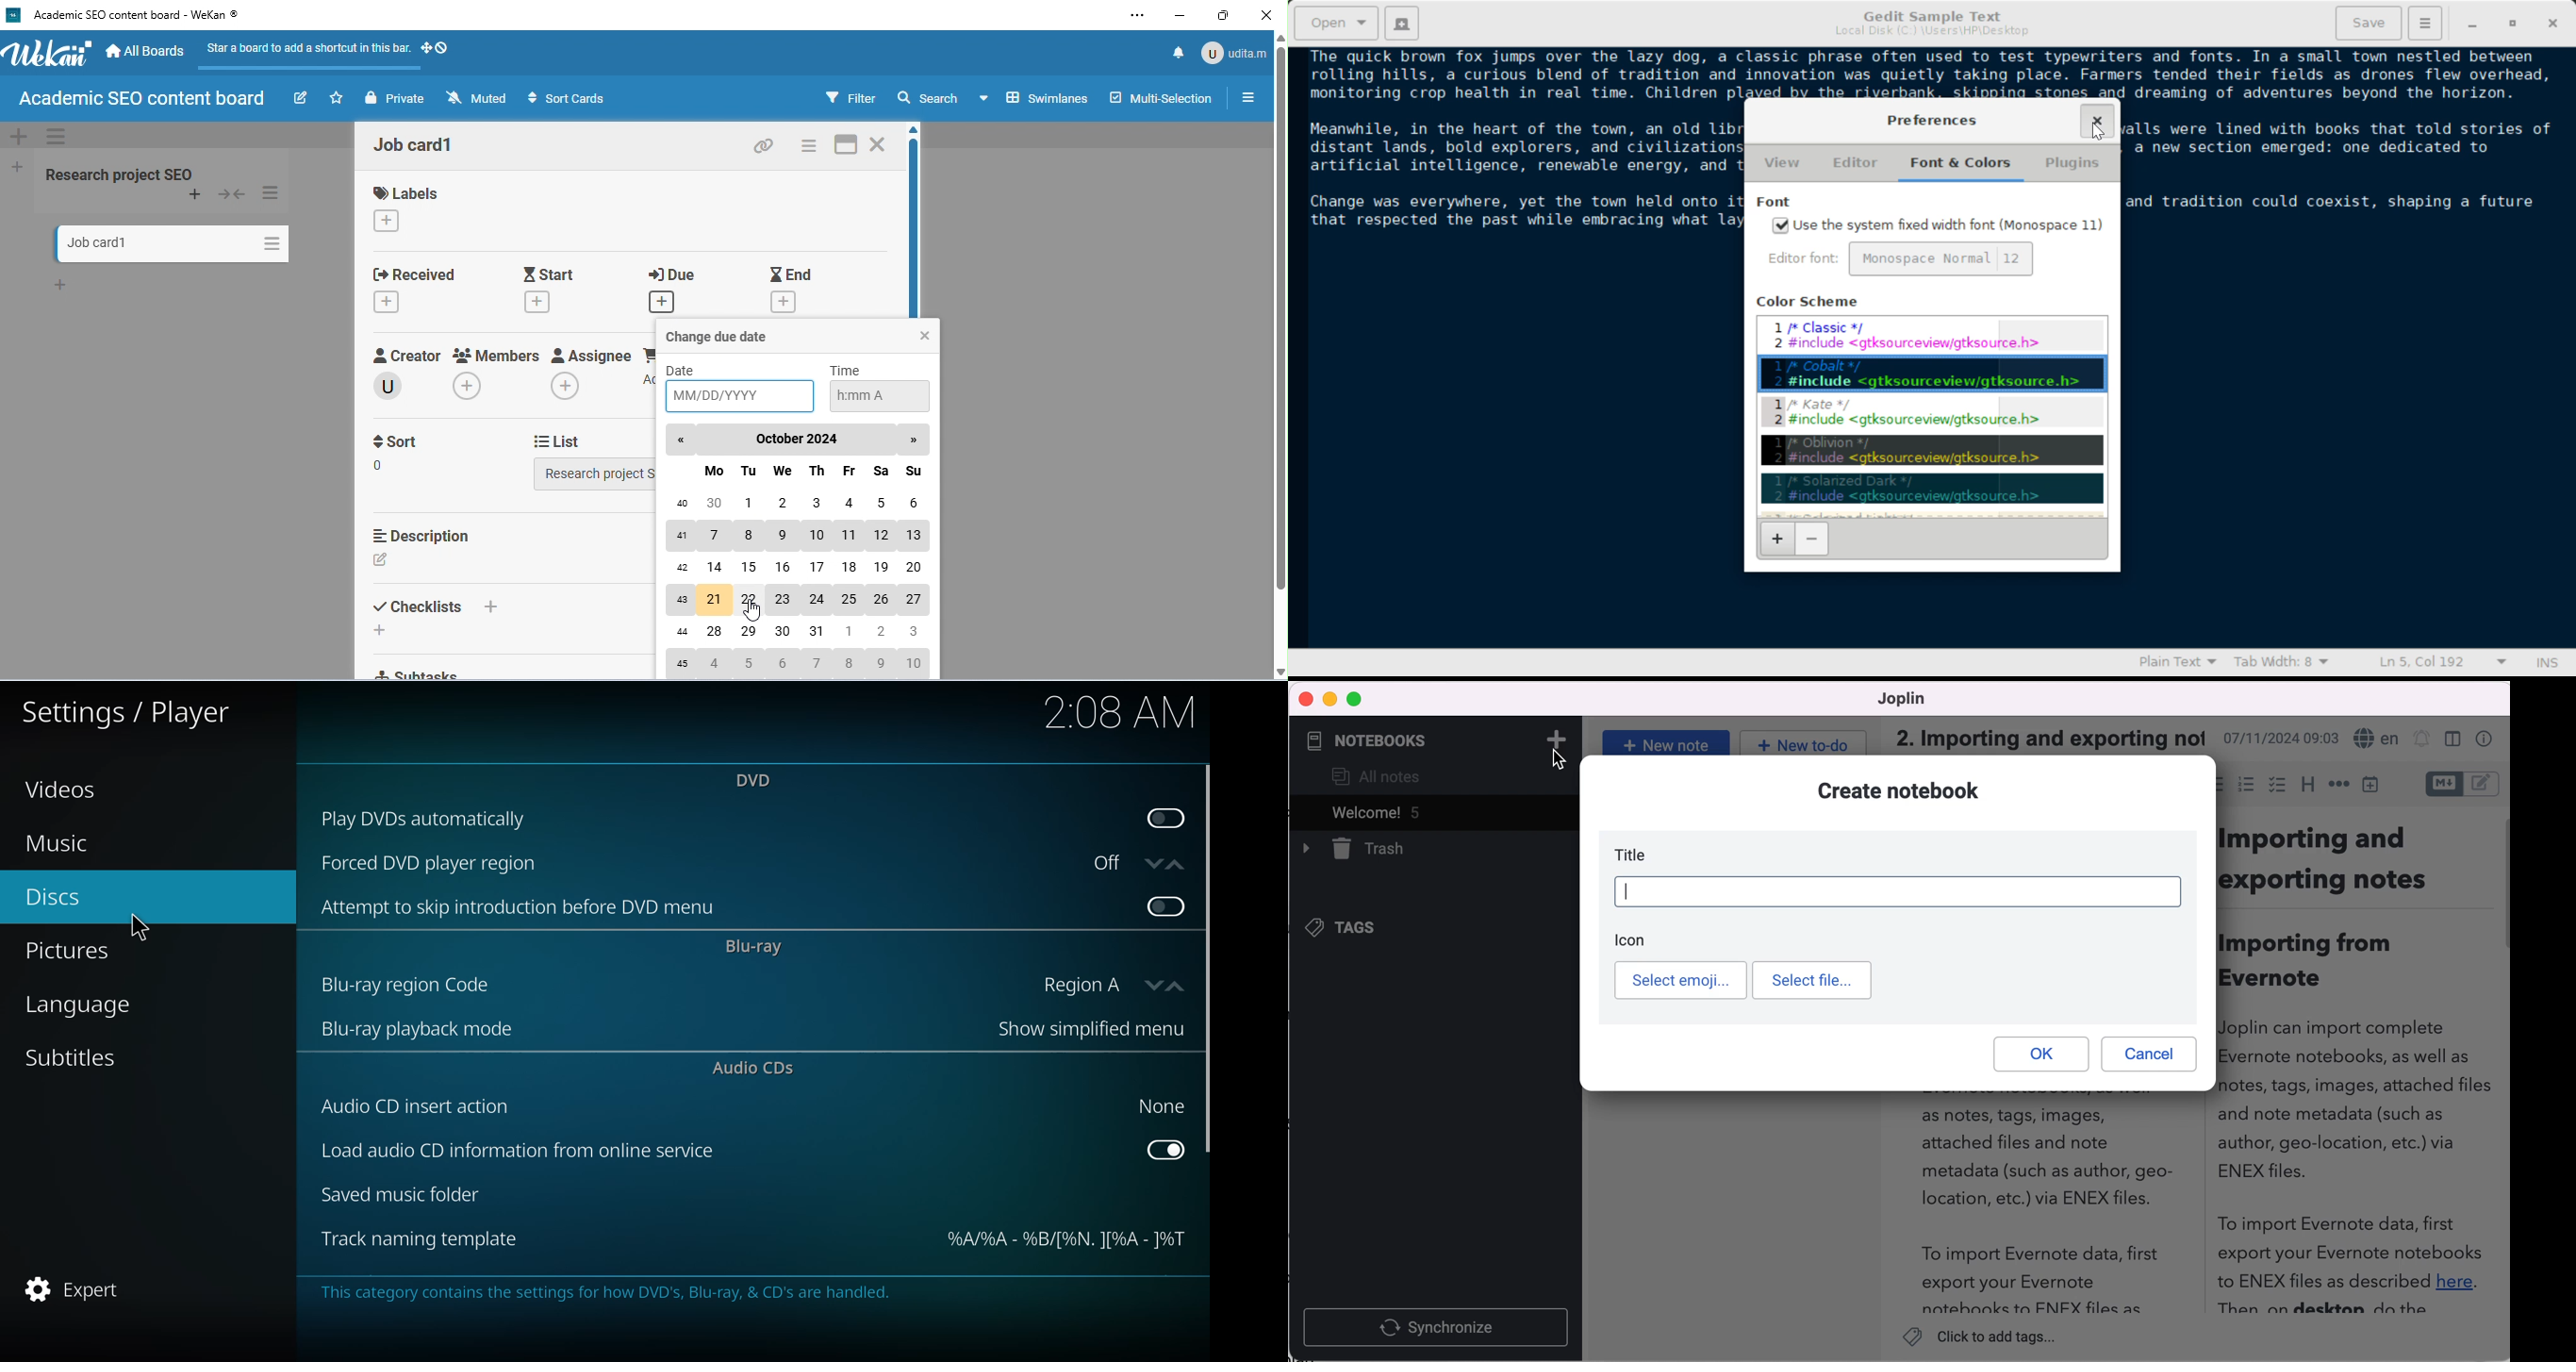 Image resolution: width=2576 pixels, height=1372 pixels. Describe the element at coordinates (388, 301) in the screenshot. I see `add received date` at that location.